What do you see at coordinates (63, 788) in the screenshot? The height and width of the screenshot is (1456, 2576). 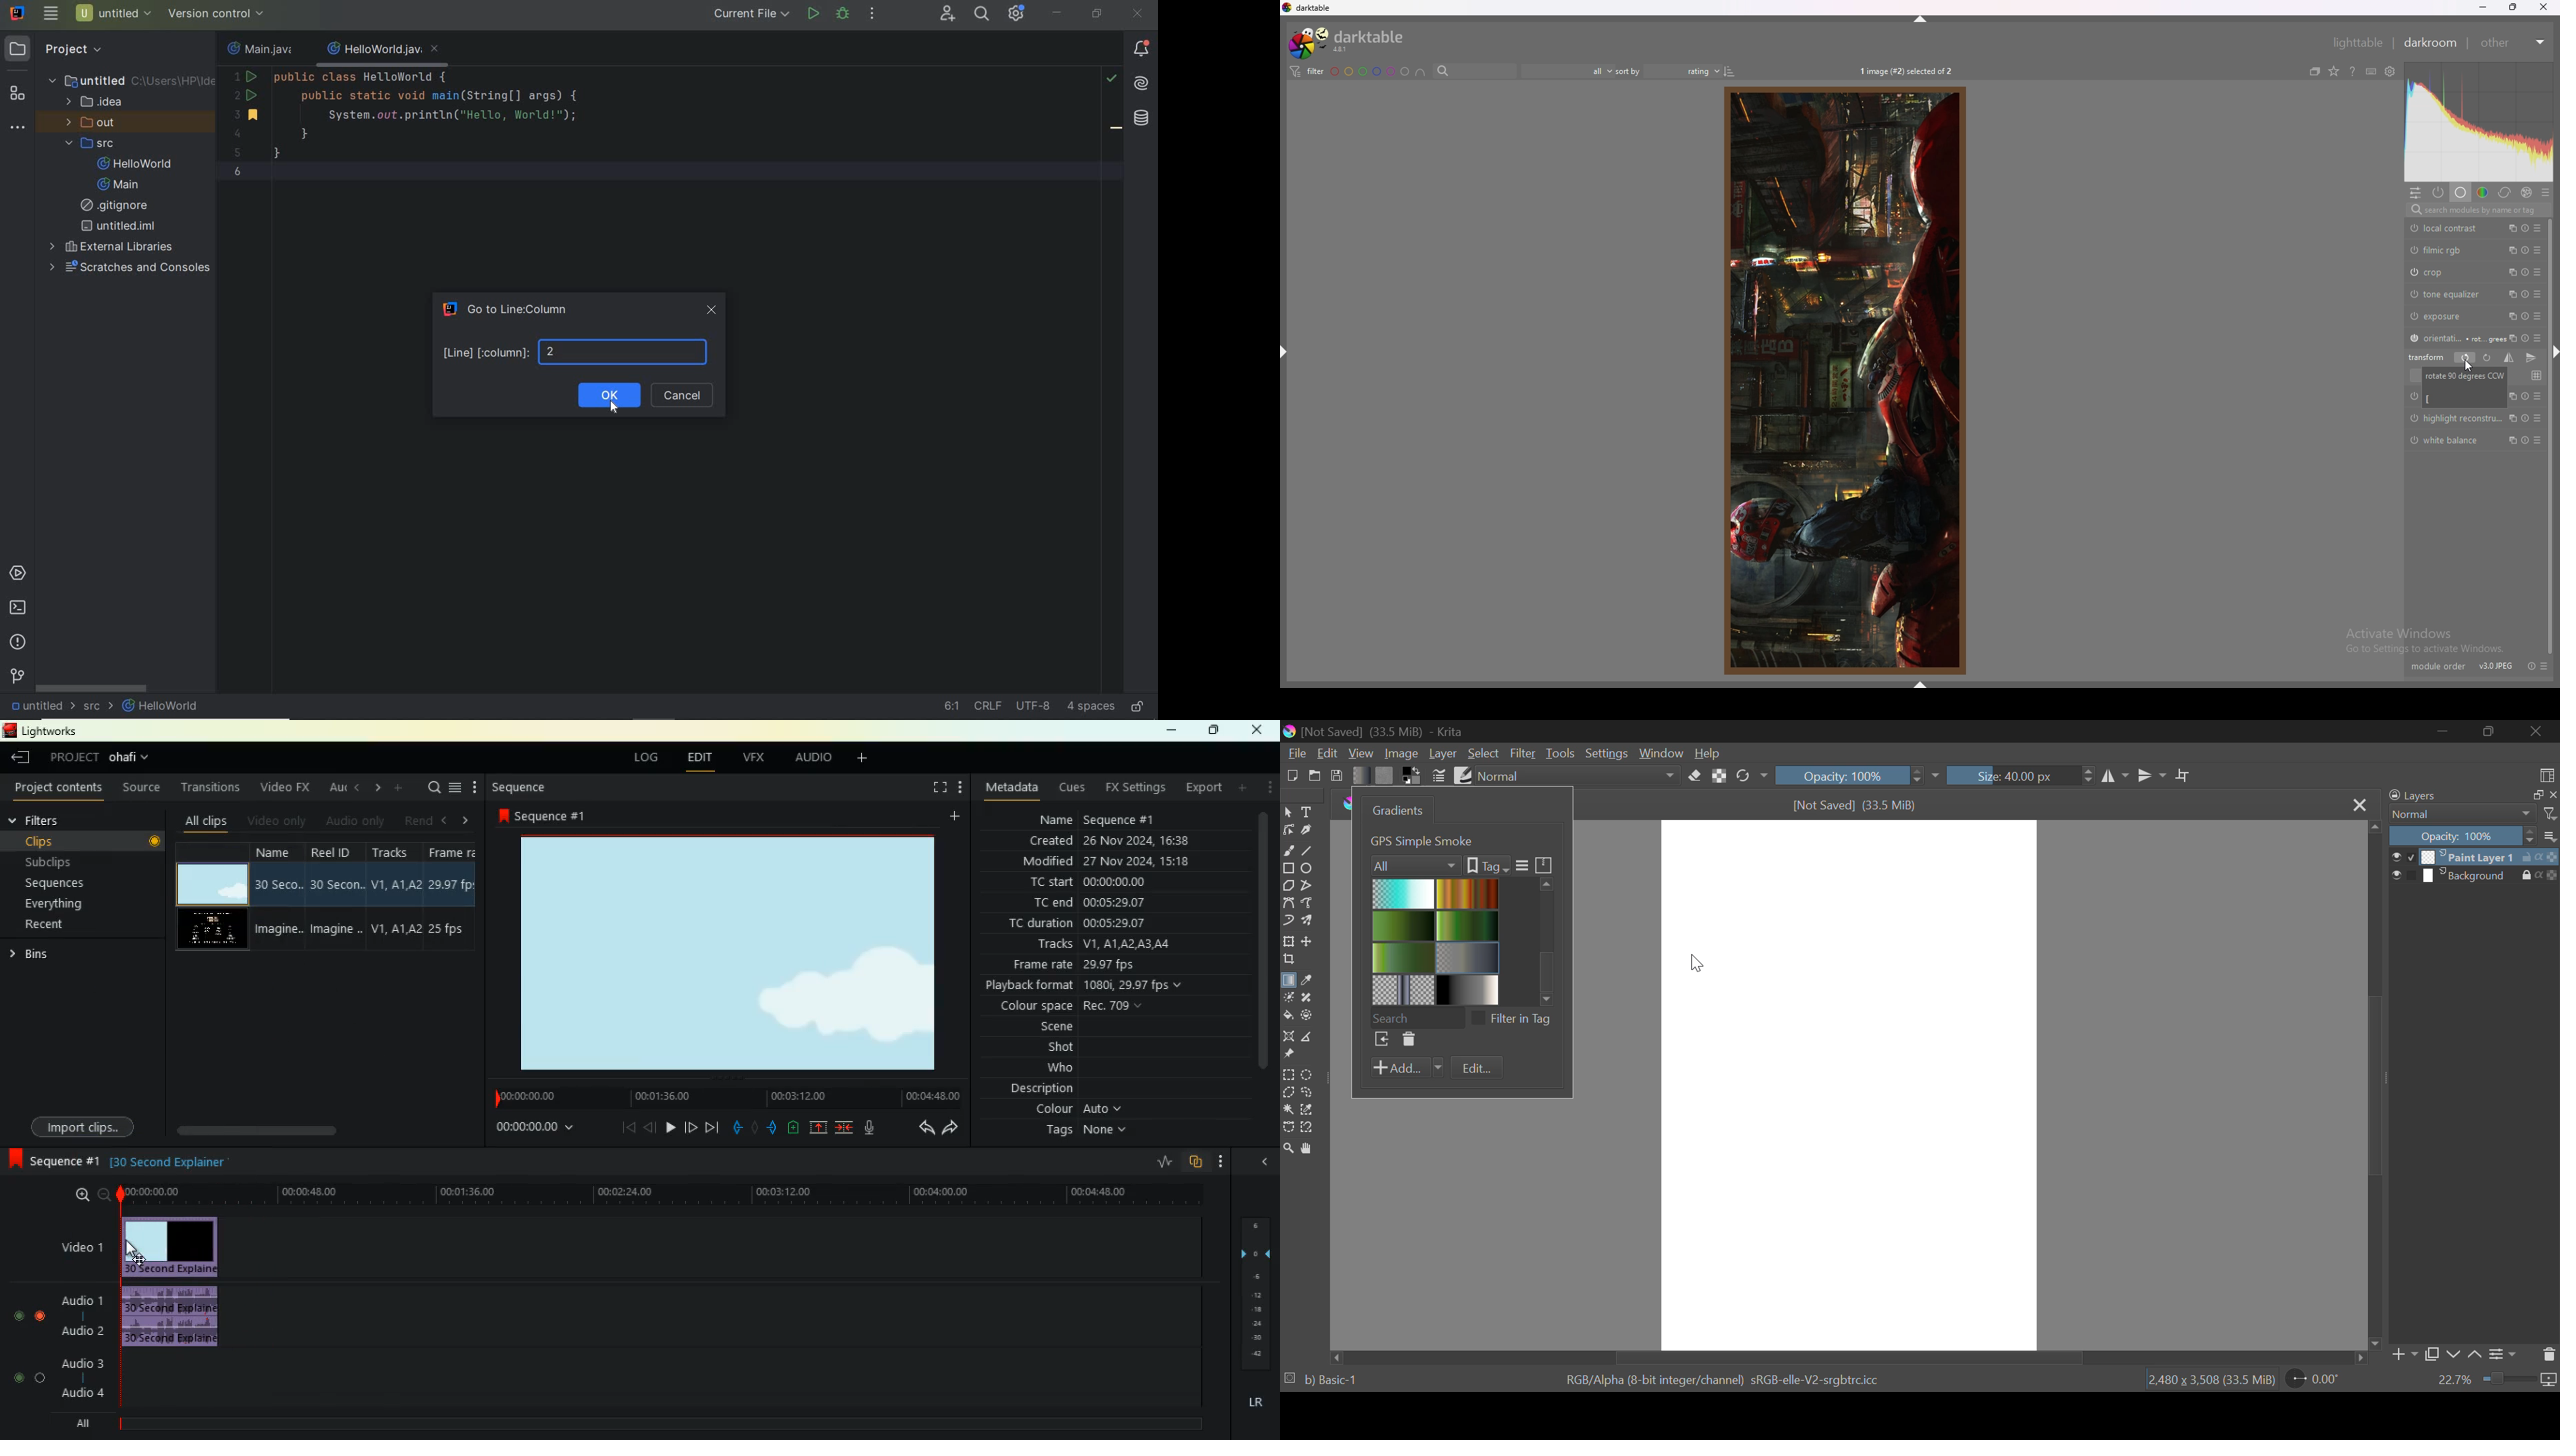 I see `project contents` at bounding box center [63, 788].